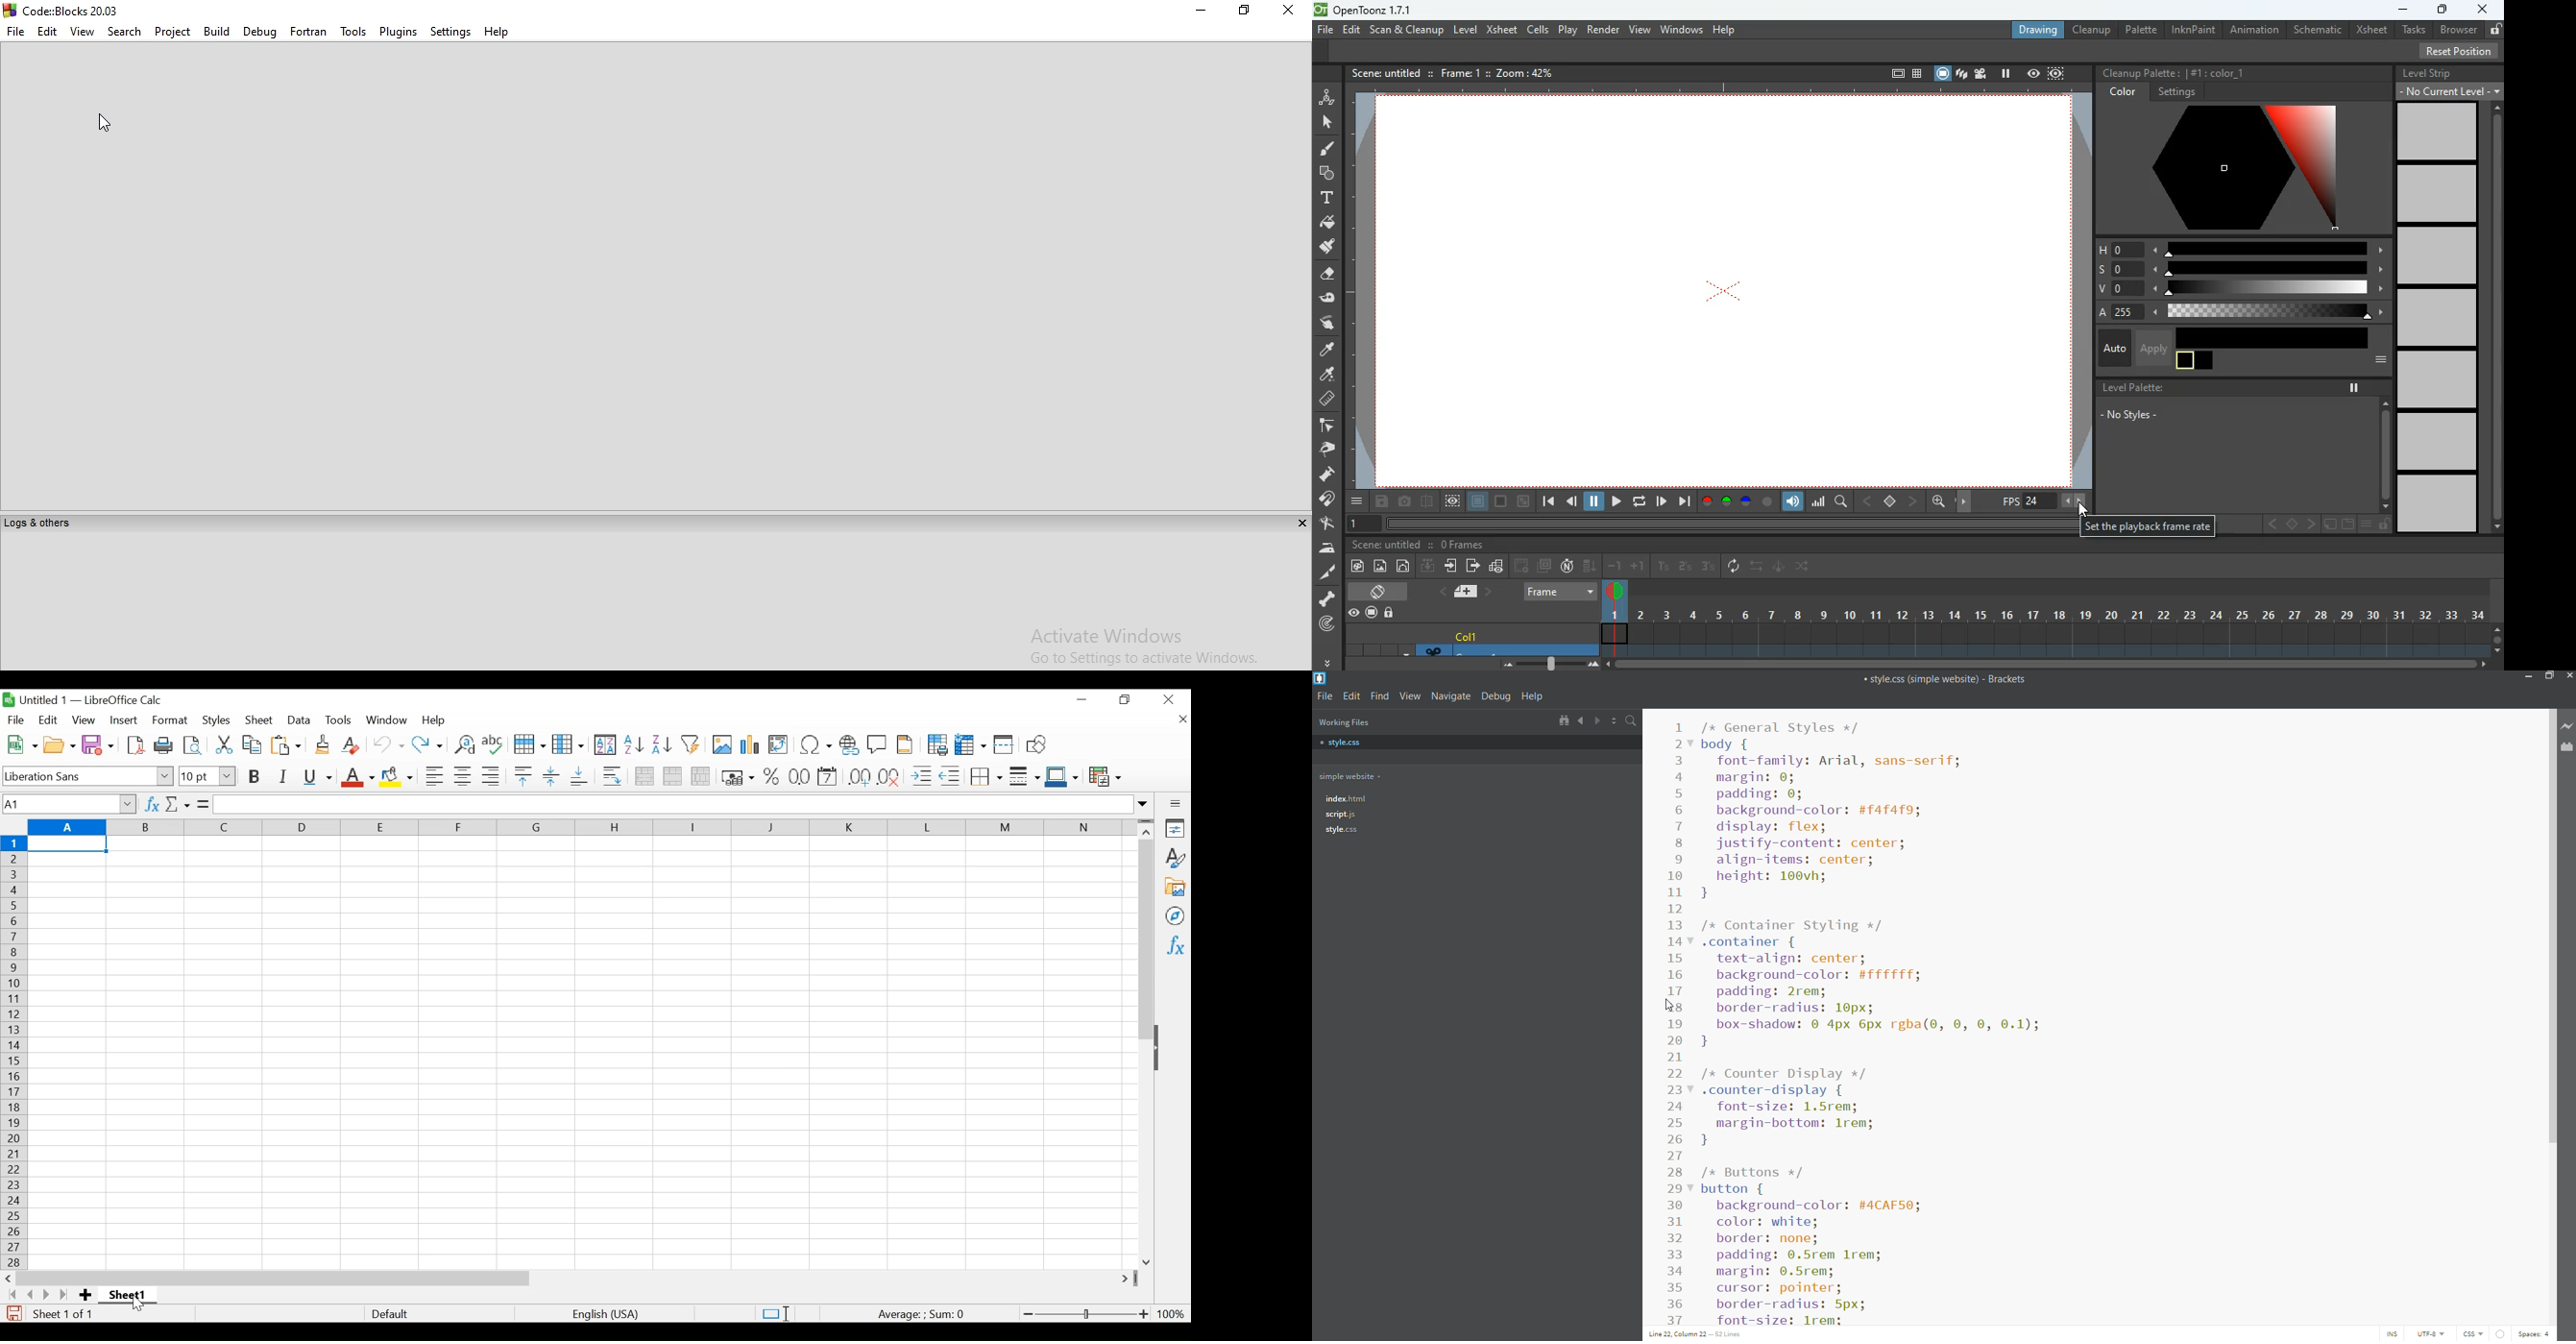 Image resolution: width=2576 pixels, height=1344 pixels. I want to click on Decrease indent, so click(952, 776).